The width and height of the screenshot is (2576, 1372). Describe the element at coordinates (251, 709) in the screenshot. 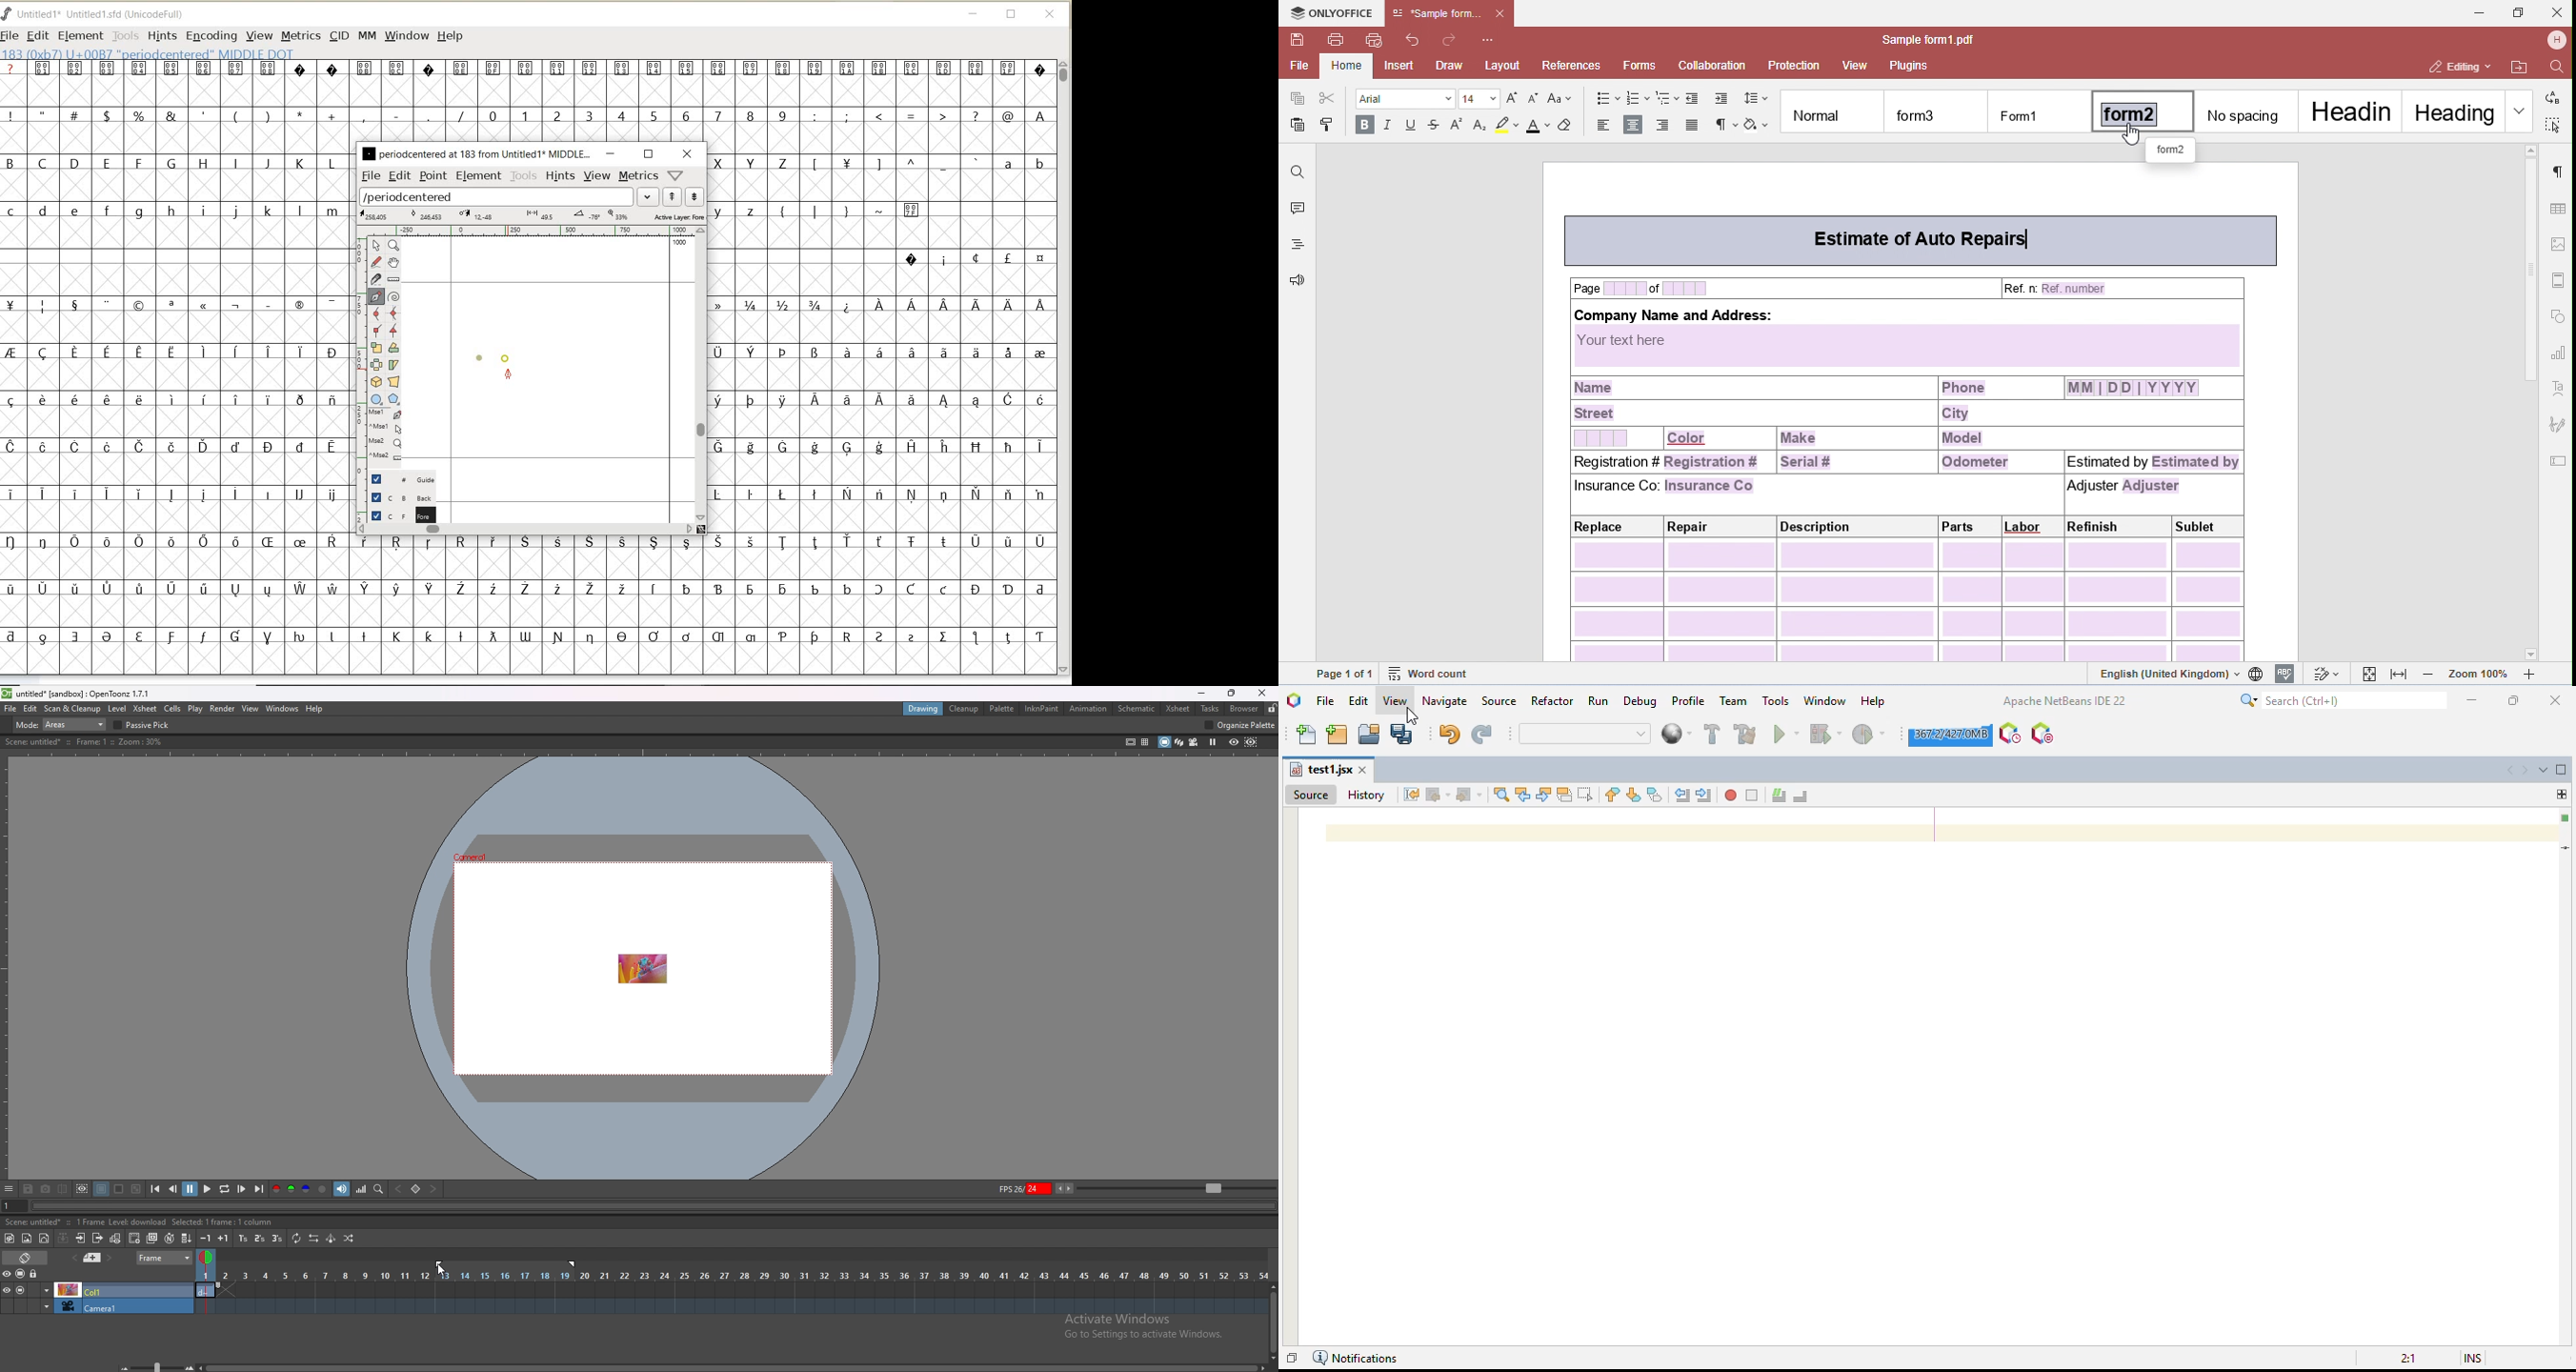

I see `view` at that location.